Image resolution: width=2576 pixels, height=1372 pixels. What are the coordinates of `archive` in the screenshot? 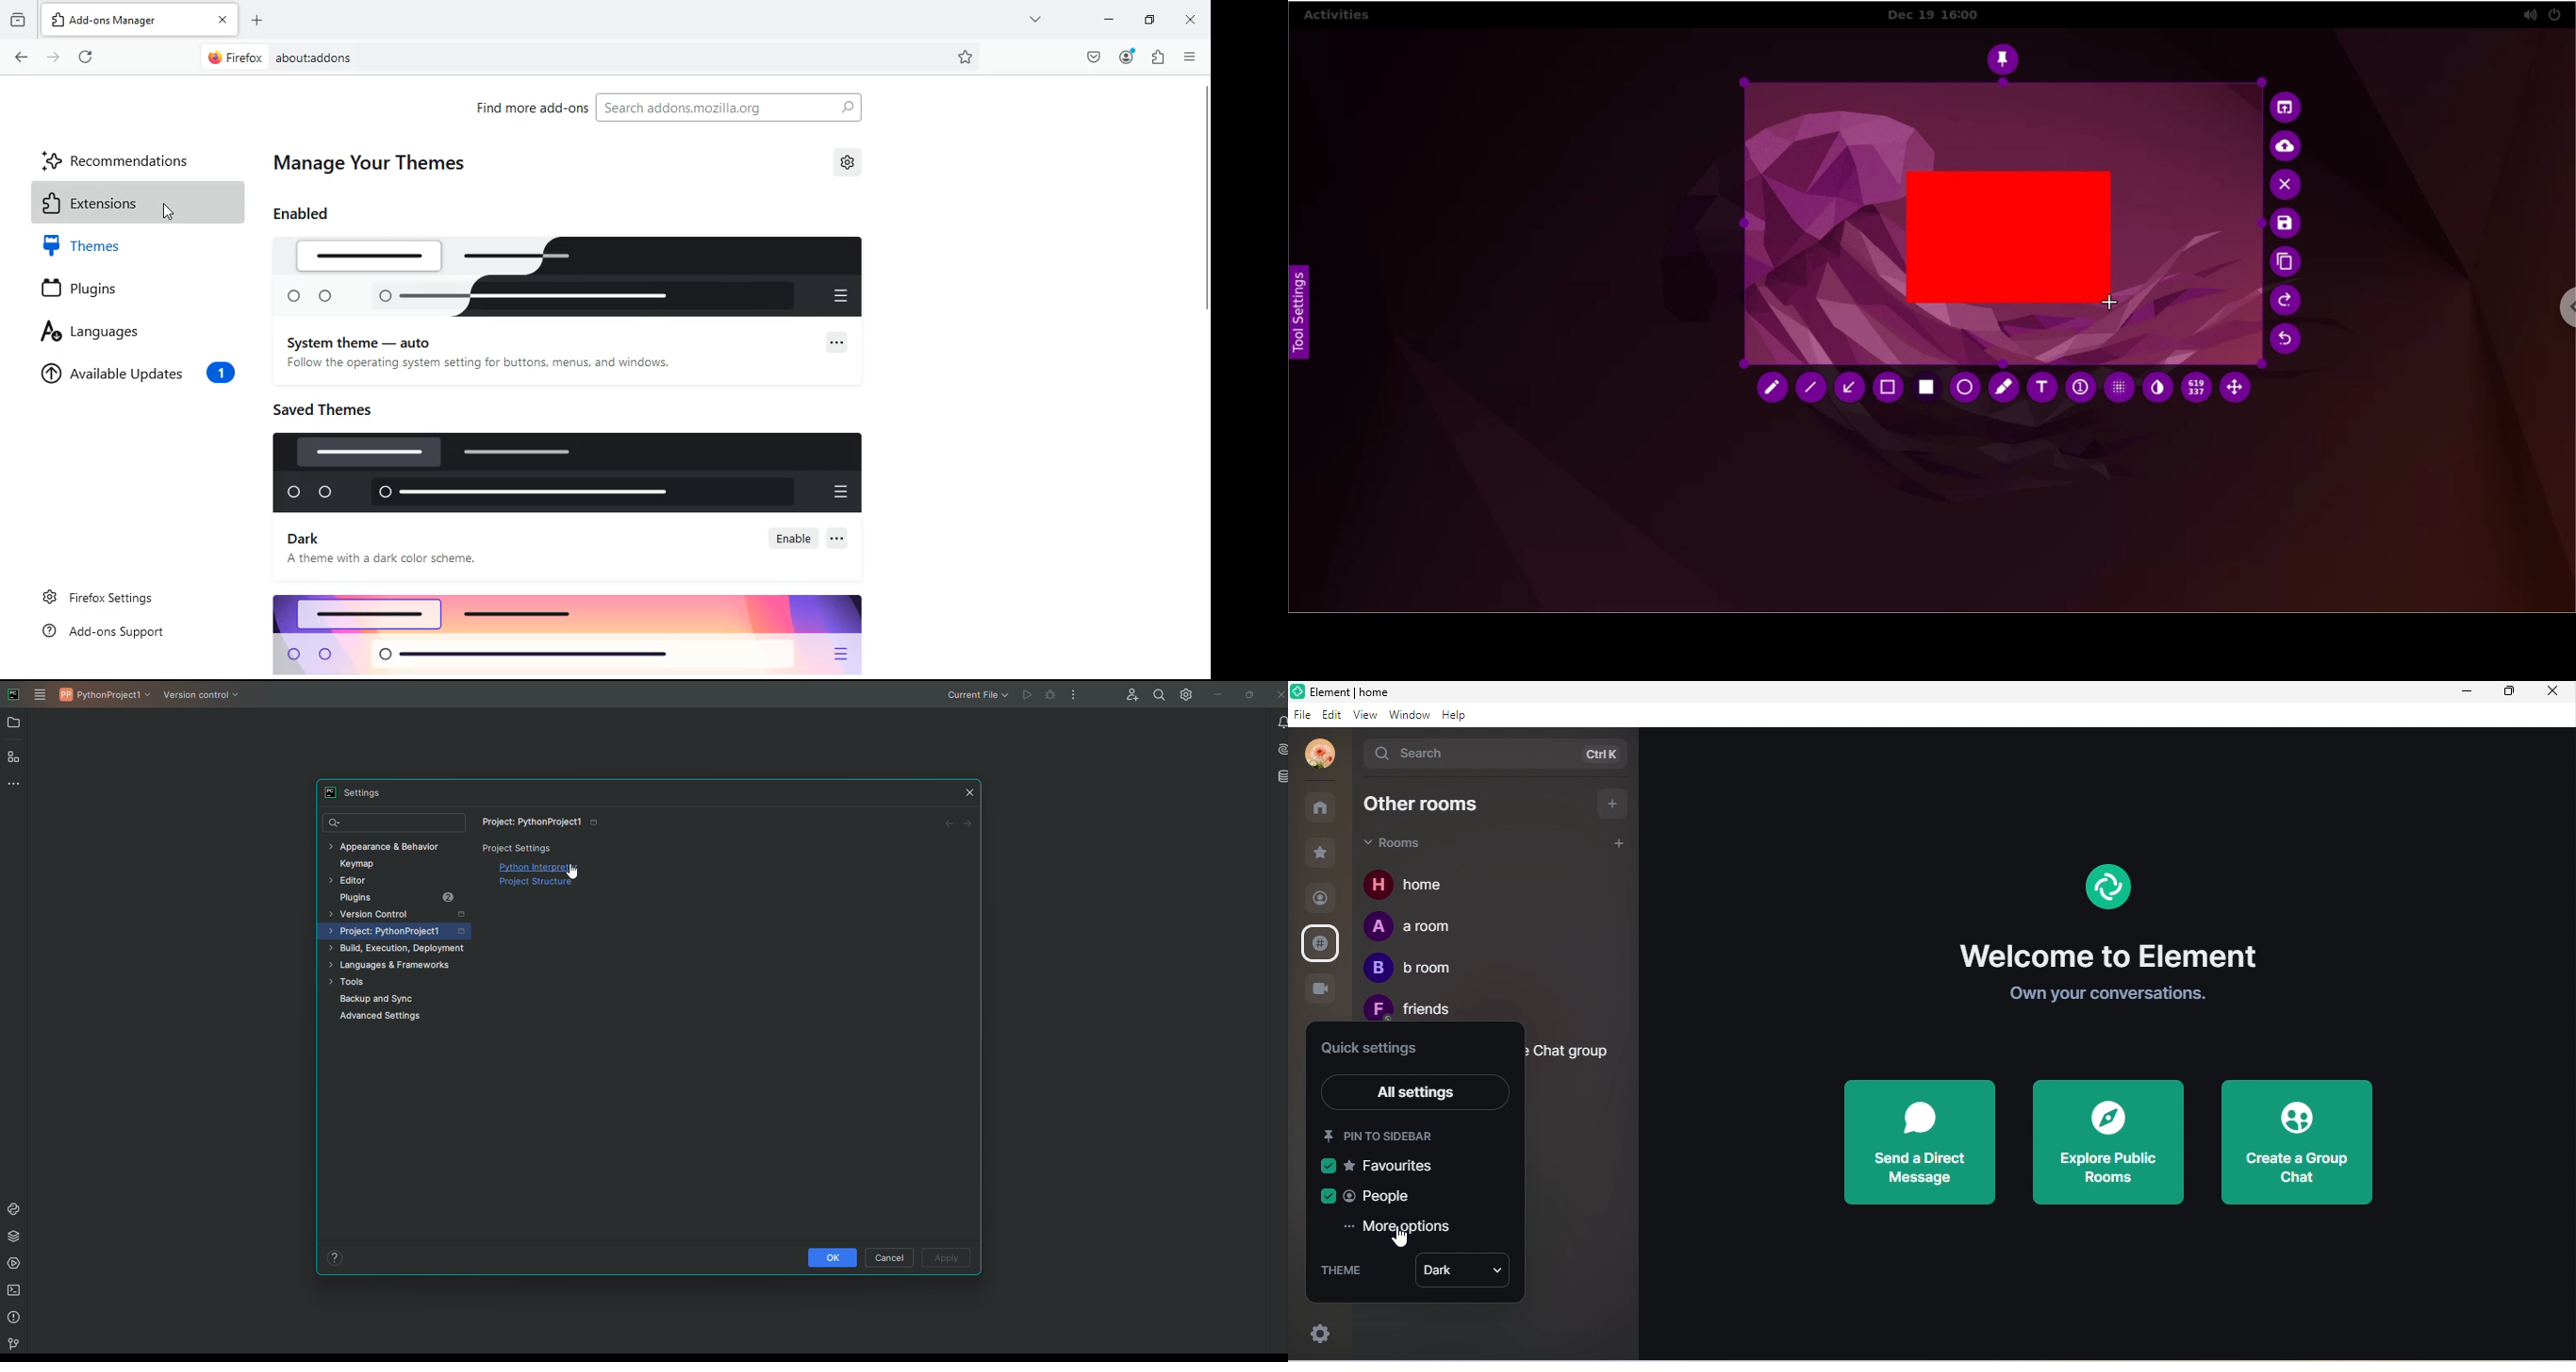 It's located at (16, 22).